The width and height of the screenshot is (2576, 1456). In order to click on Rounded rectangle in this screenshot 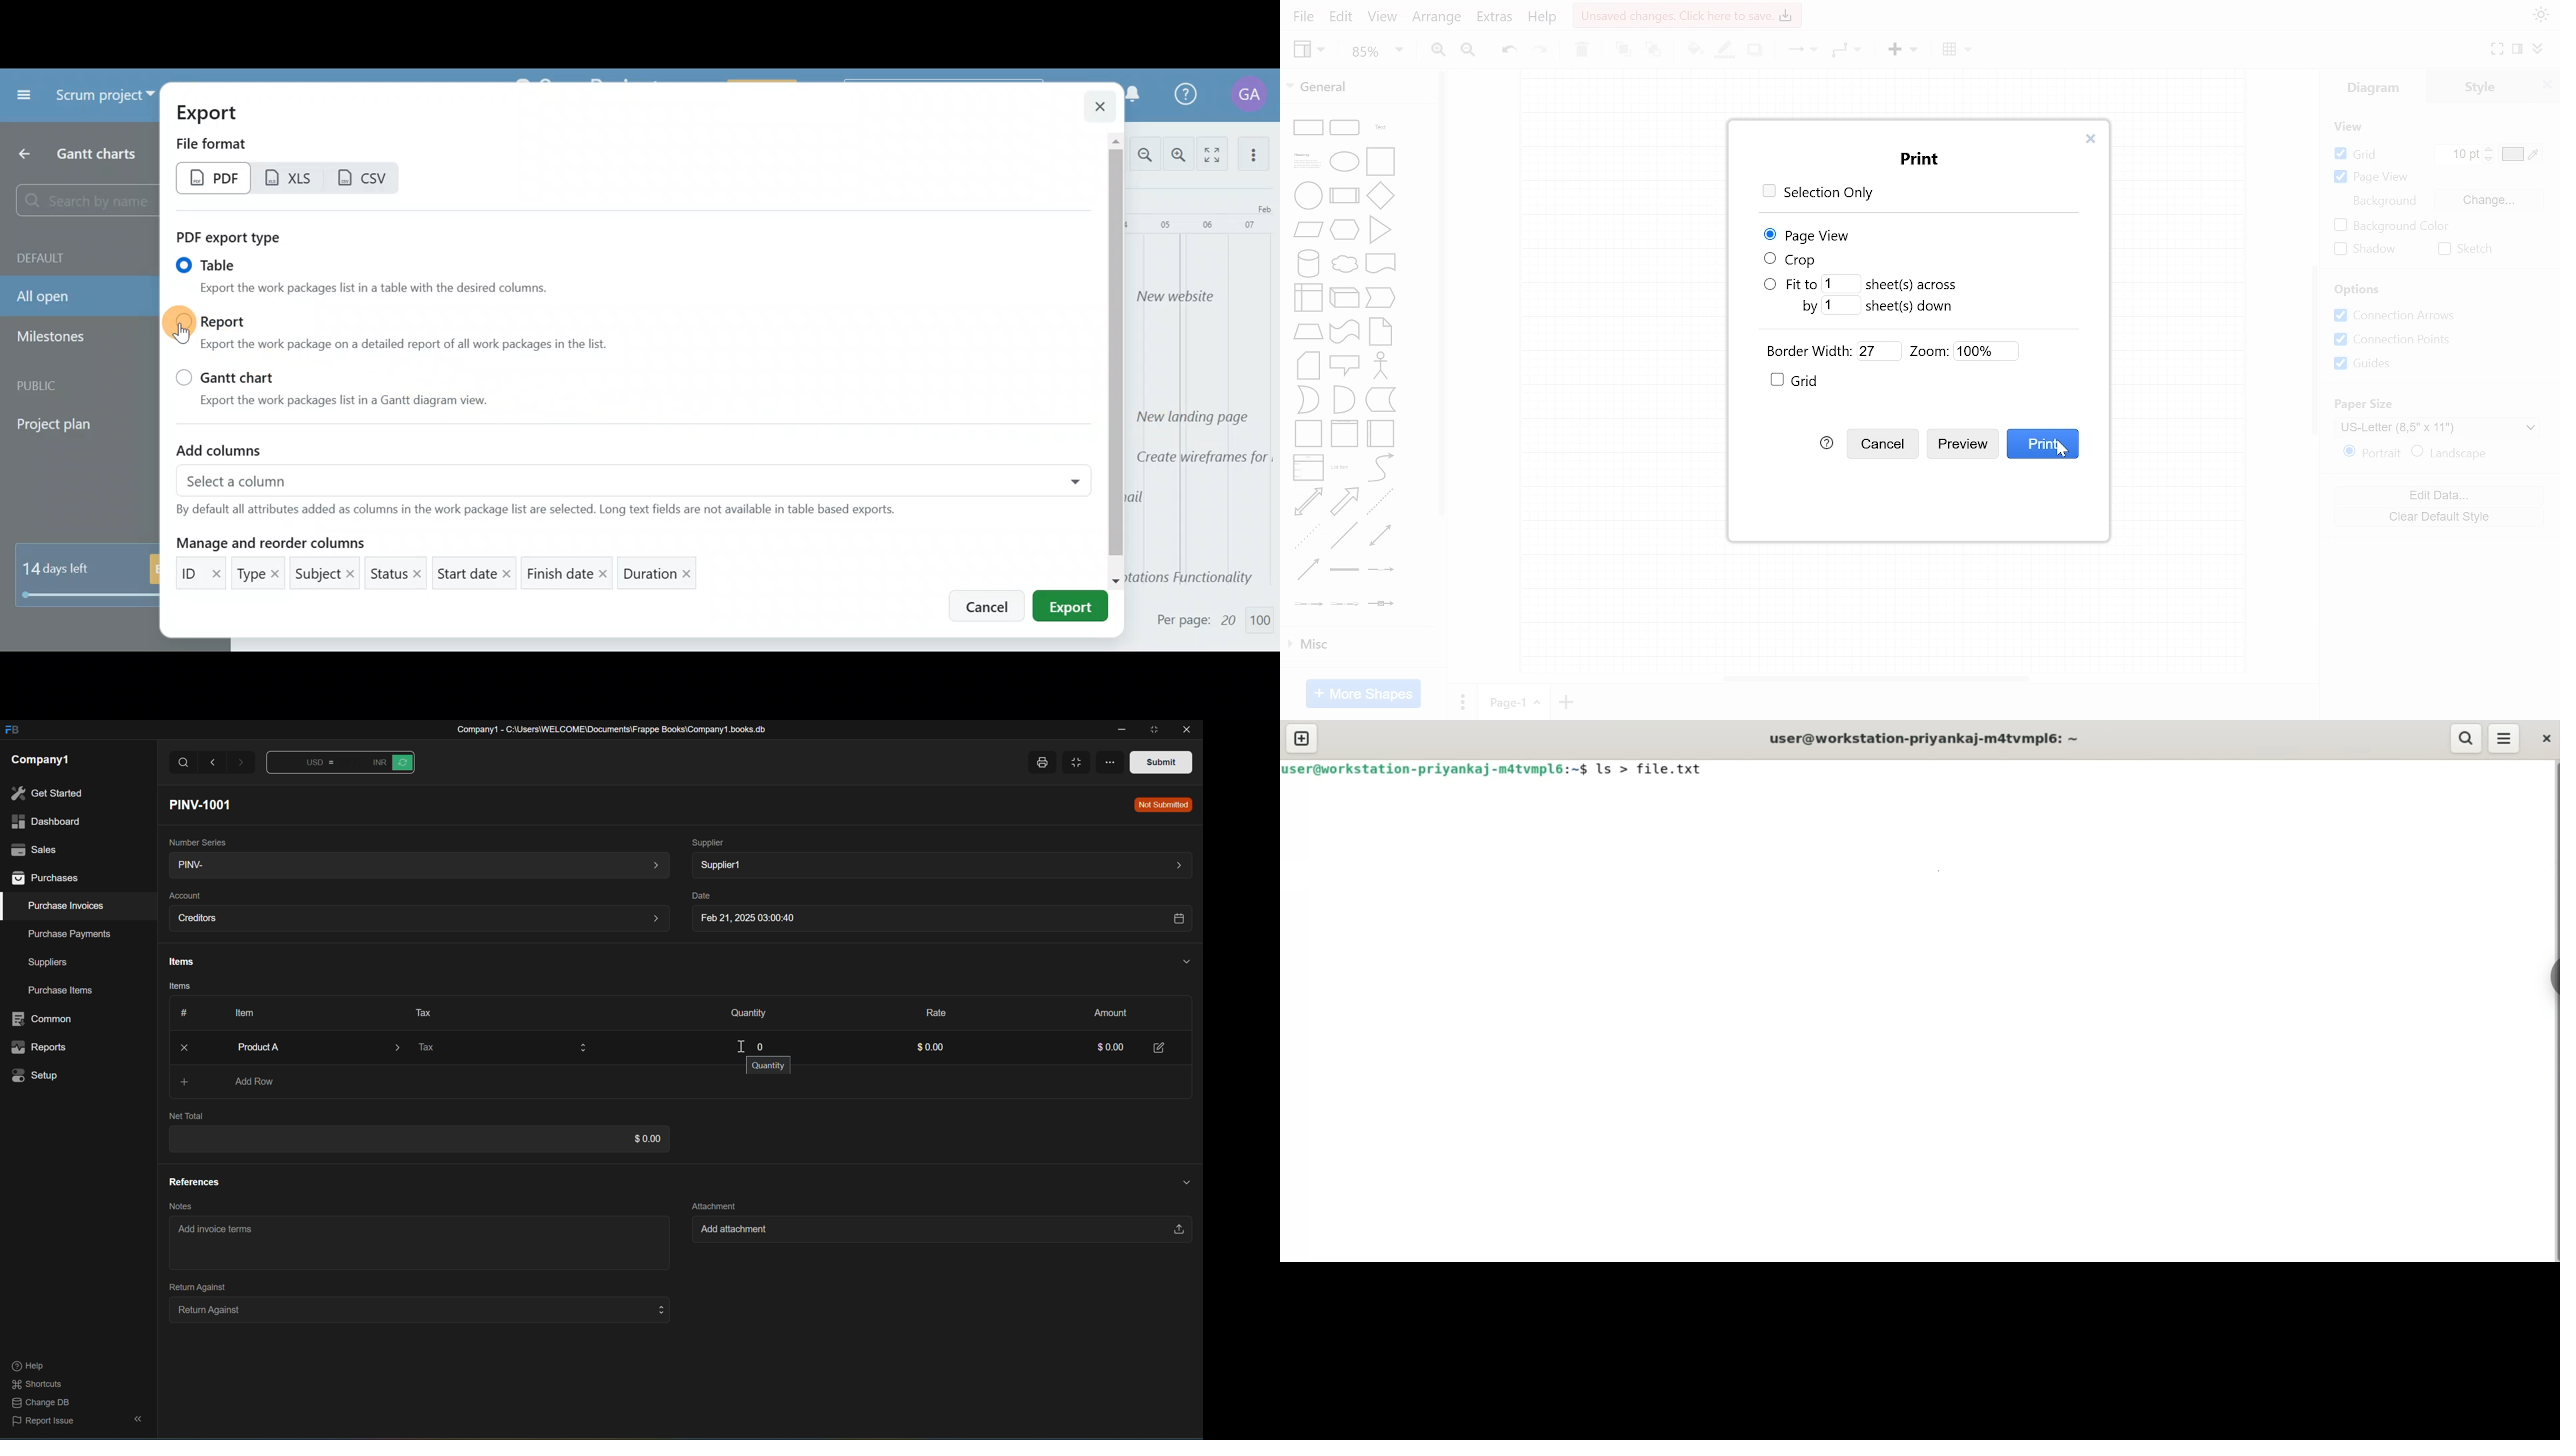, I will do `click(1344, 128)`.